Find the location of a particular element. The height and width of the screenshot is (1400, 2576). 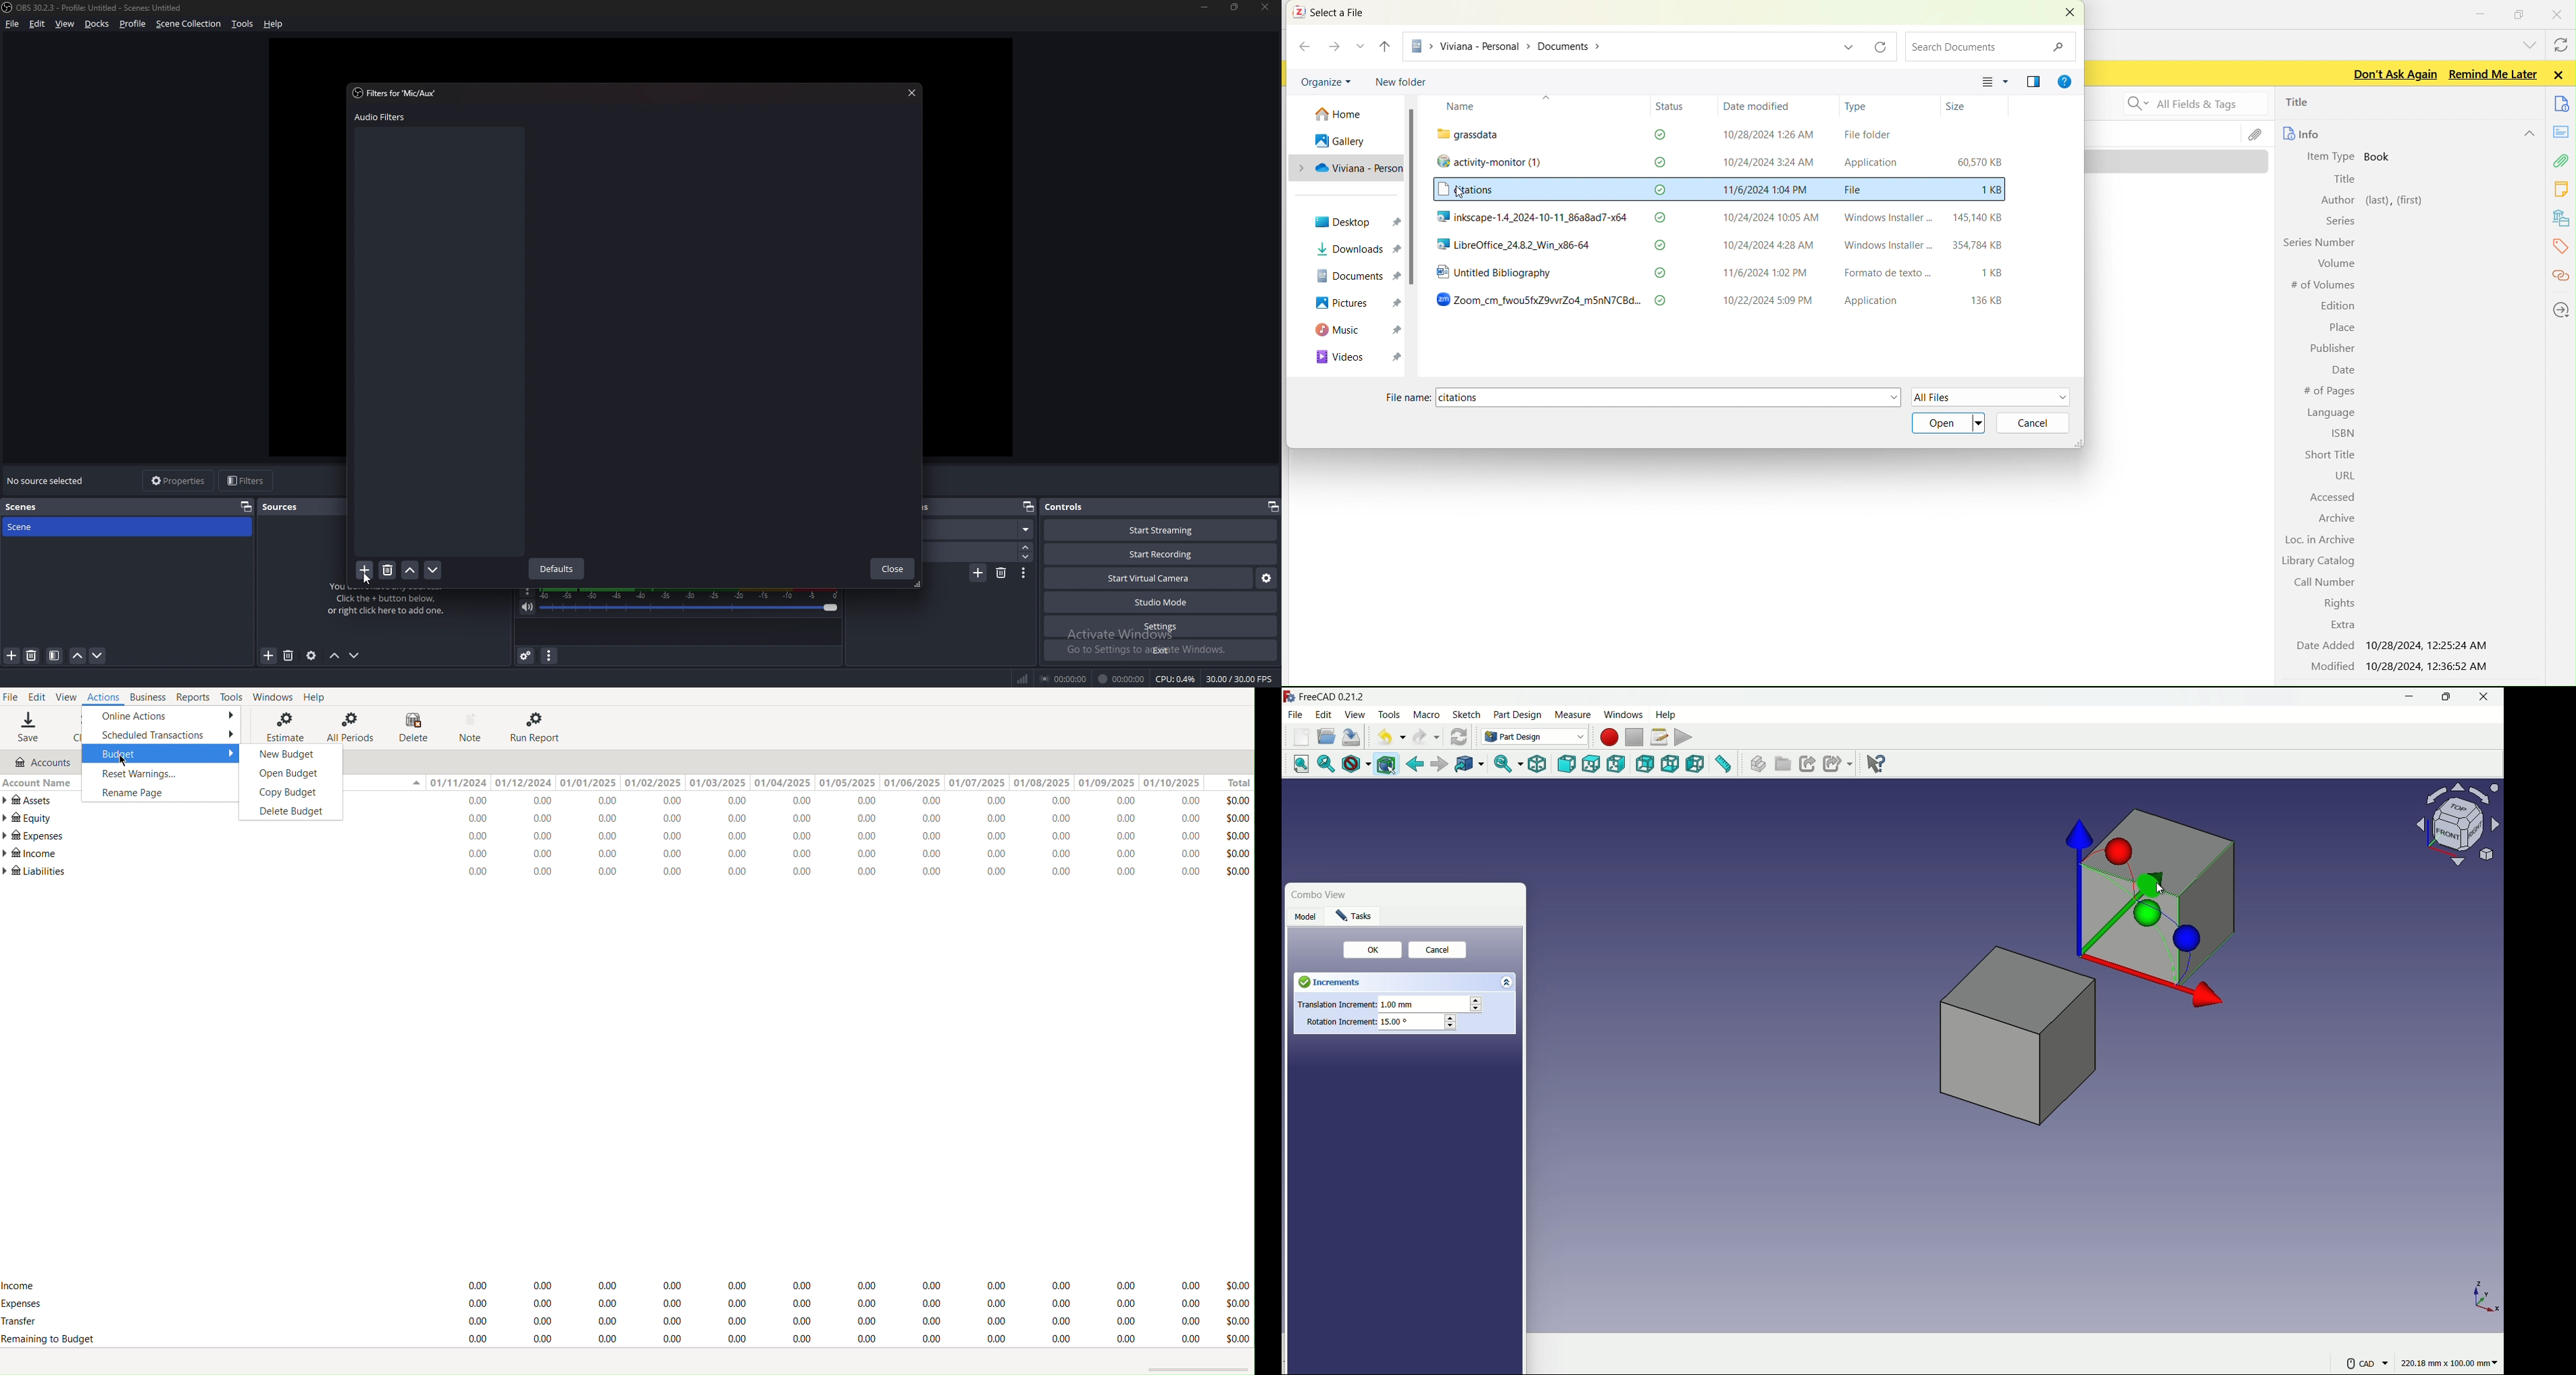

move source down is located at coordinates (355, 655).